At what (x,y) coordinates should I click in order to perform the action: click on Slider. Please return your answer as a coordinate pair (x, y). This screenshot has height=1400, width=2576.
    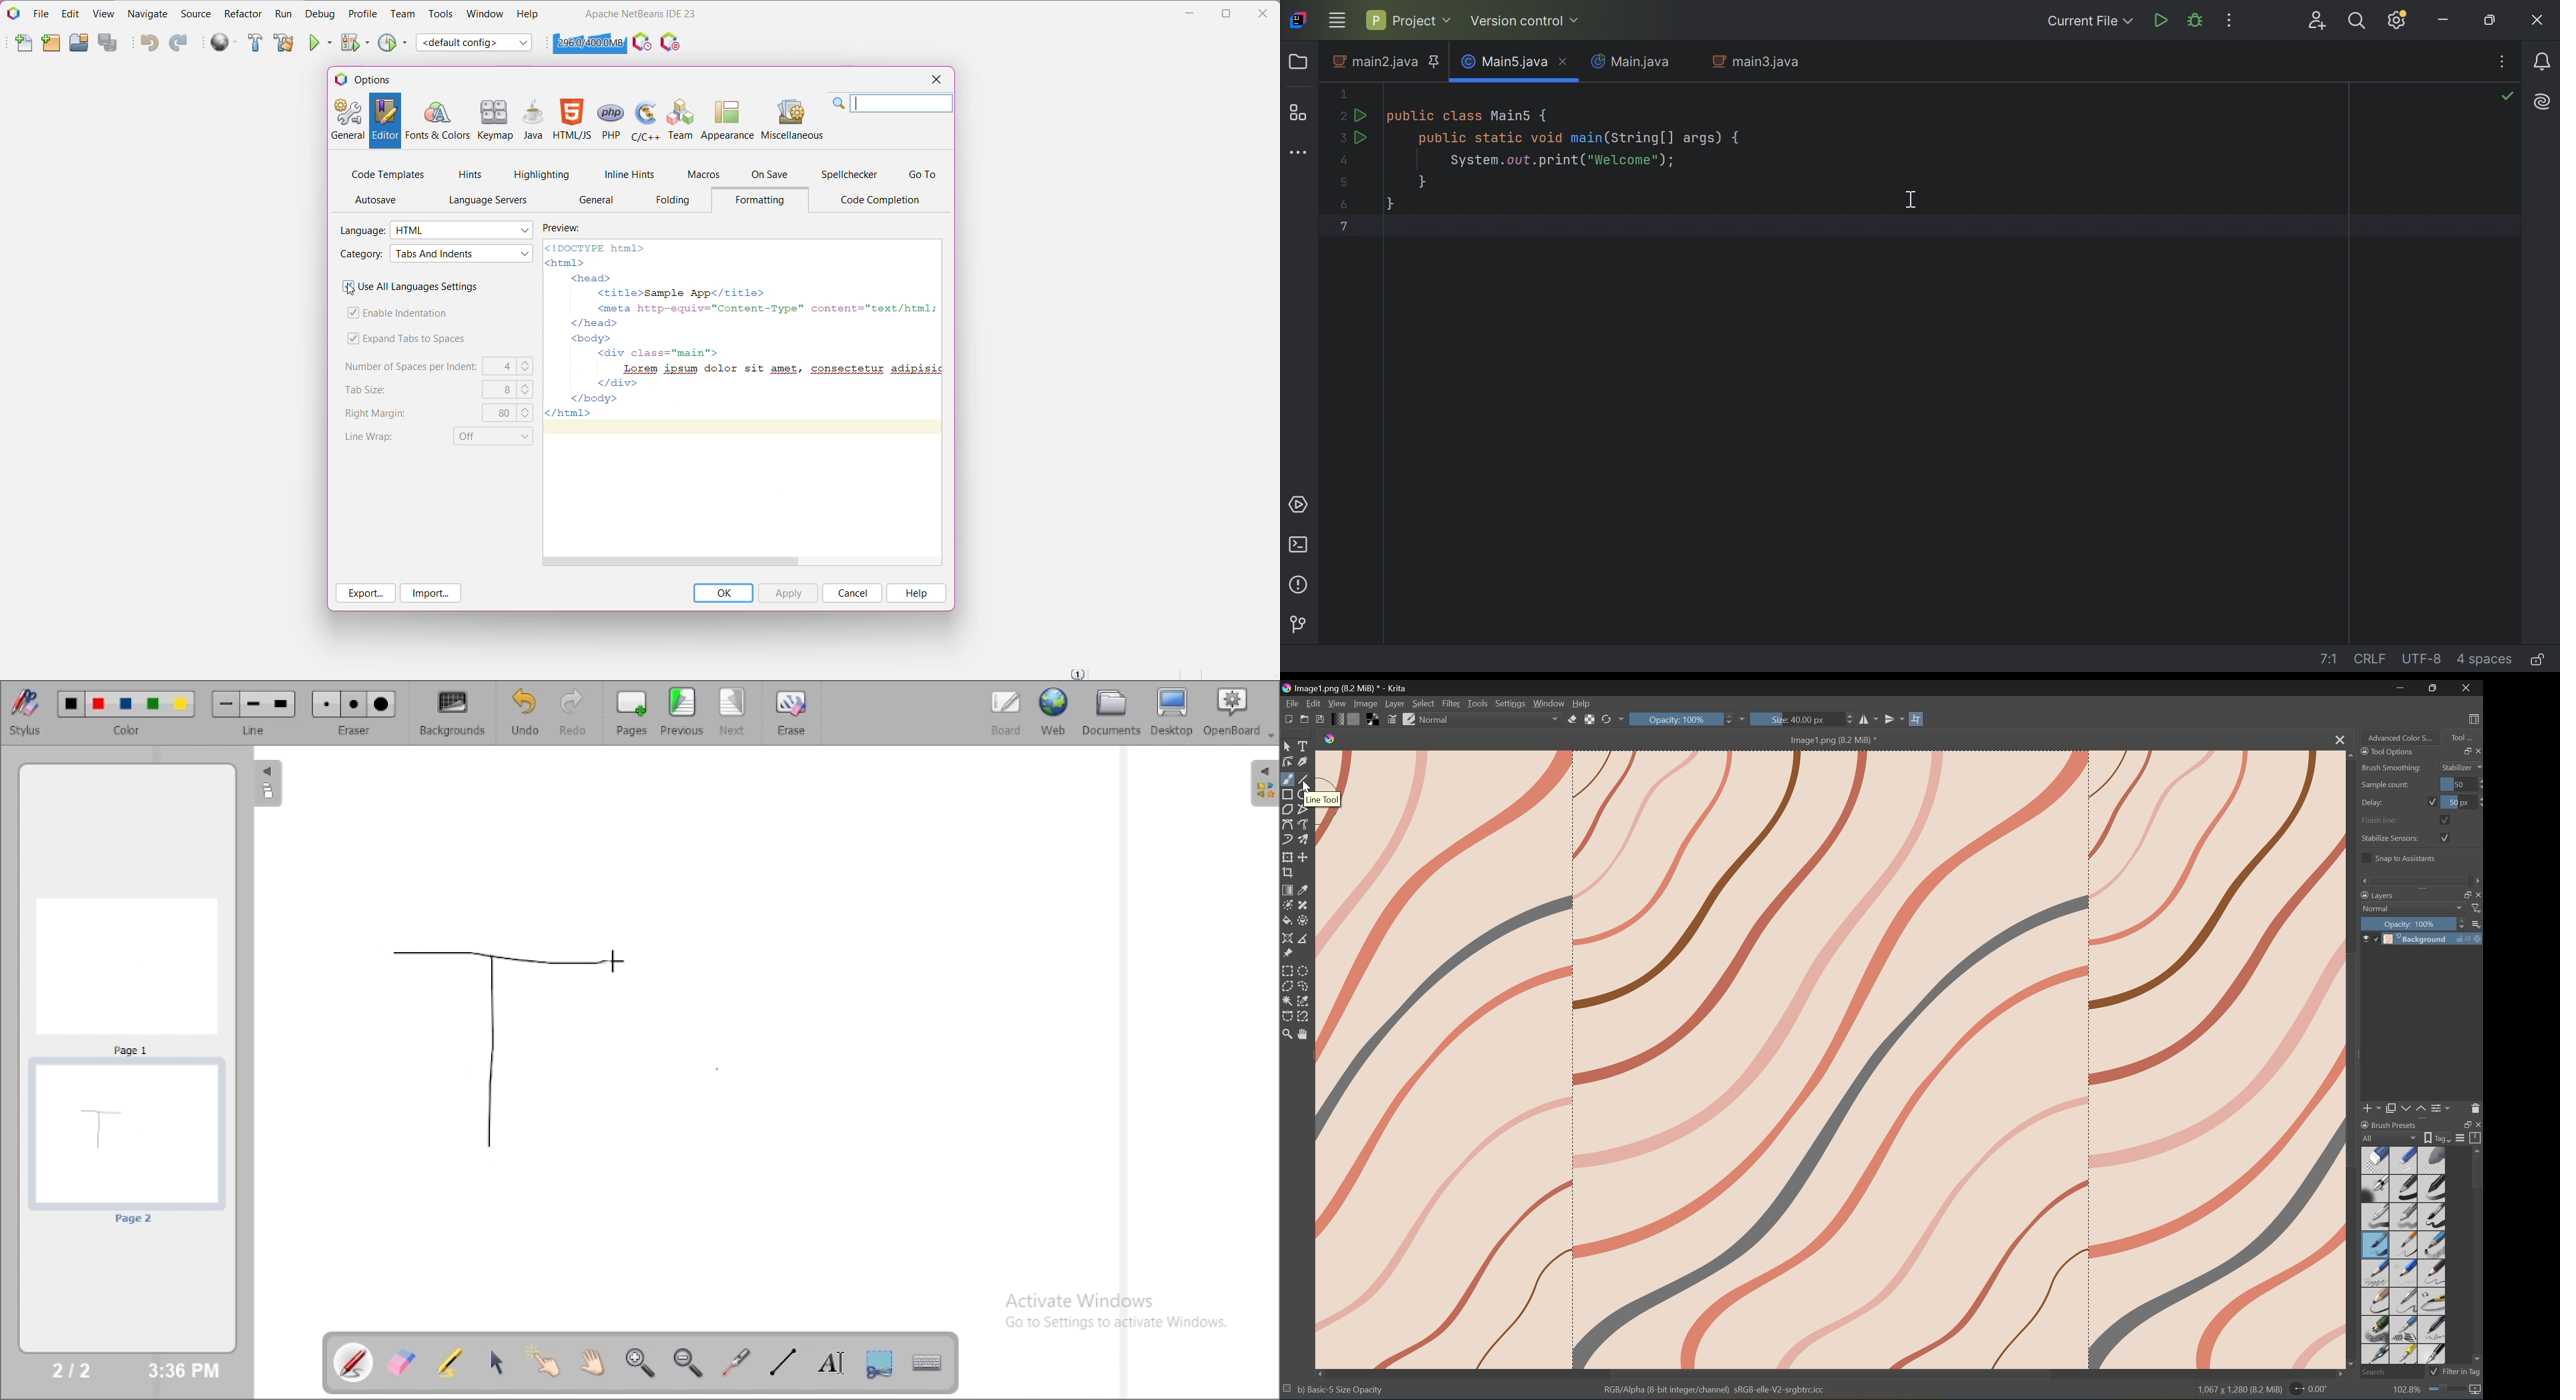
    Looking at the image, I should click on (2476, 782).